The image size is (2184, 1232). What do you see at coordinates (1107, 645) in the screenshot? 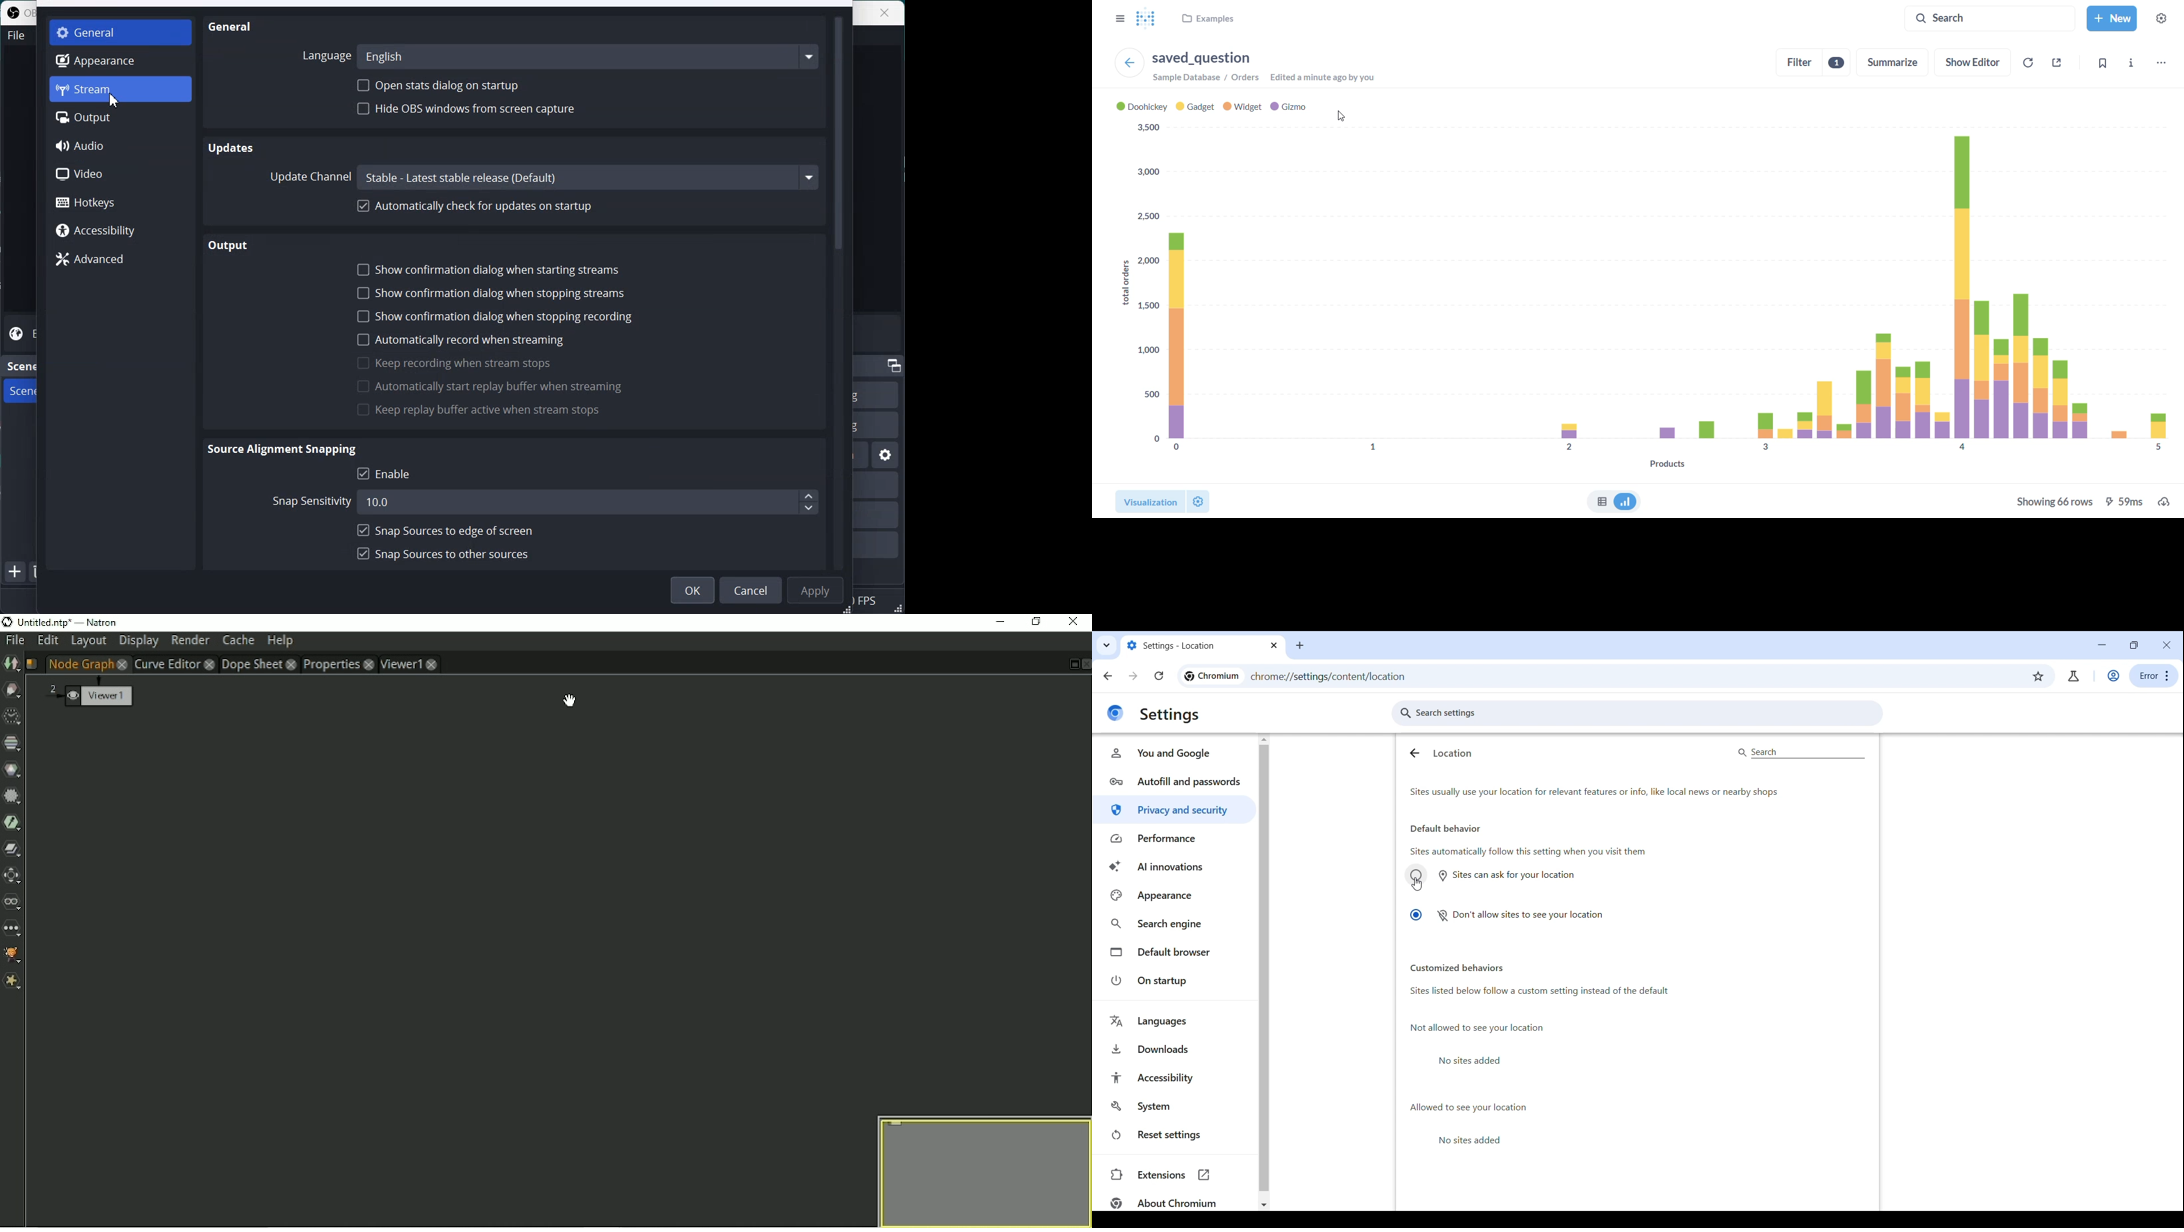
I see `Quick search through tabs` at bounding box center [1107, 645].